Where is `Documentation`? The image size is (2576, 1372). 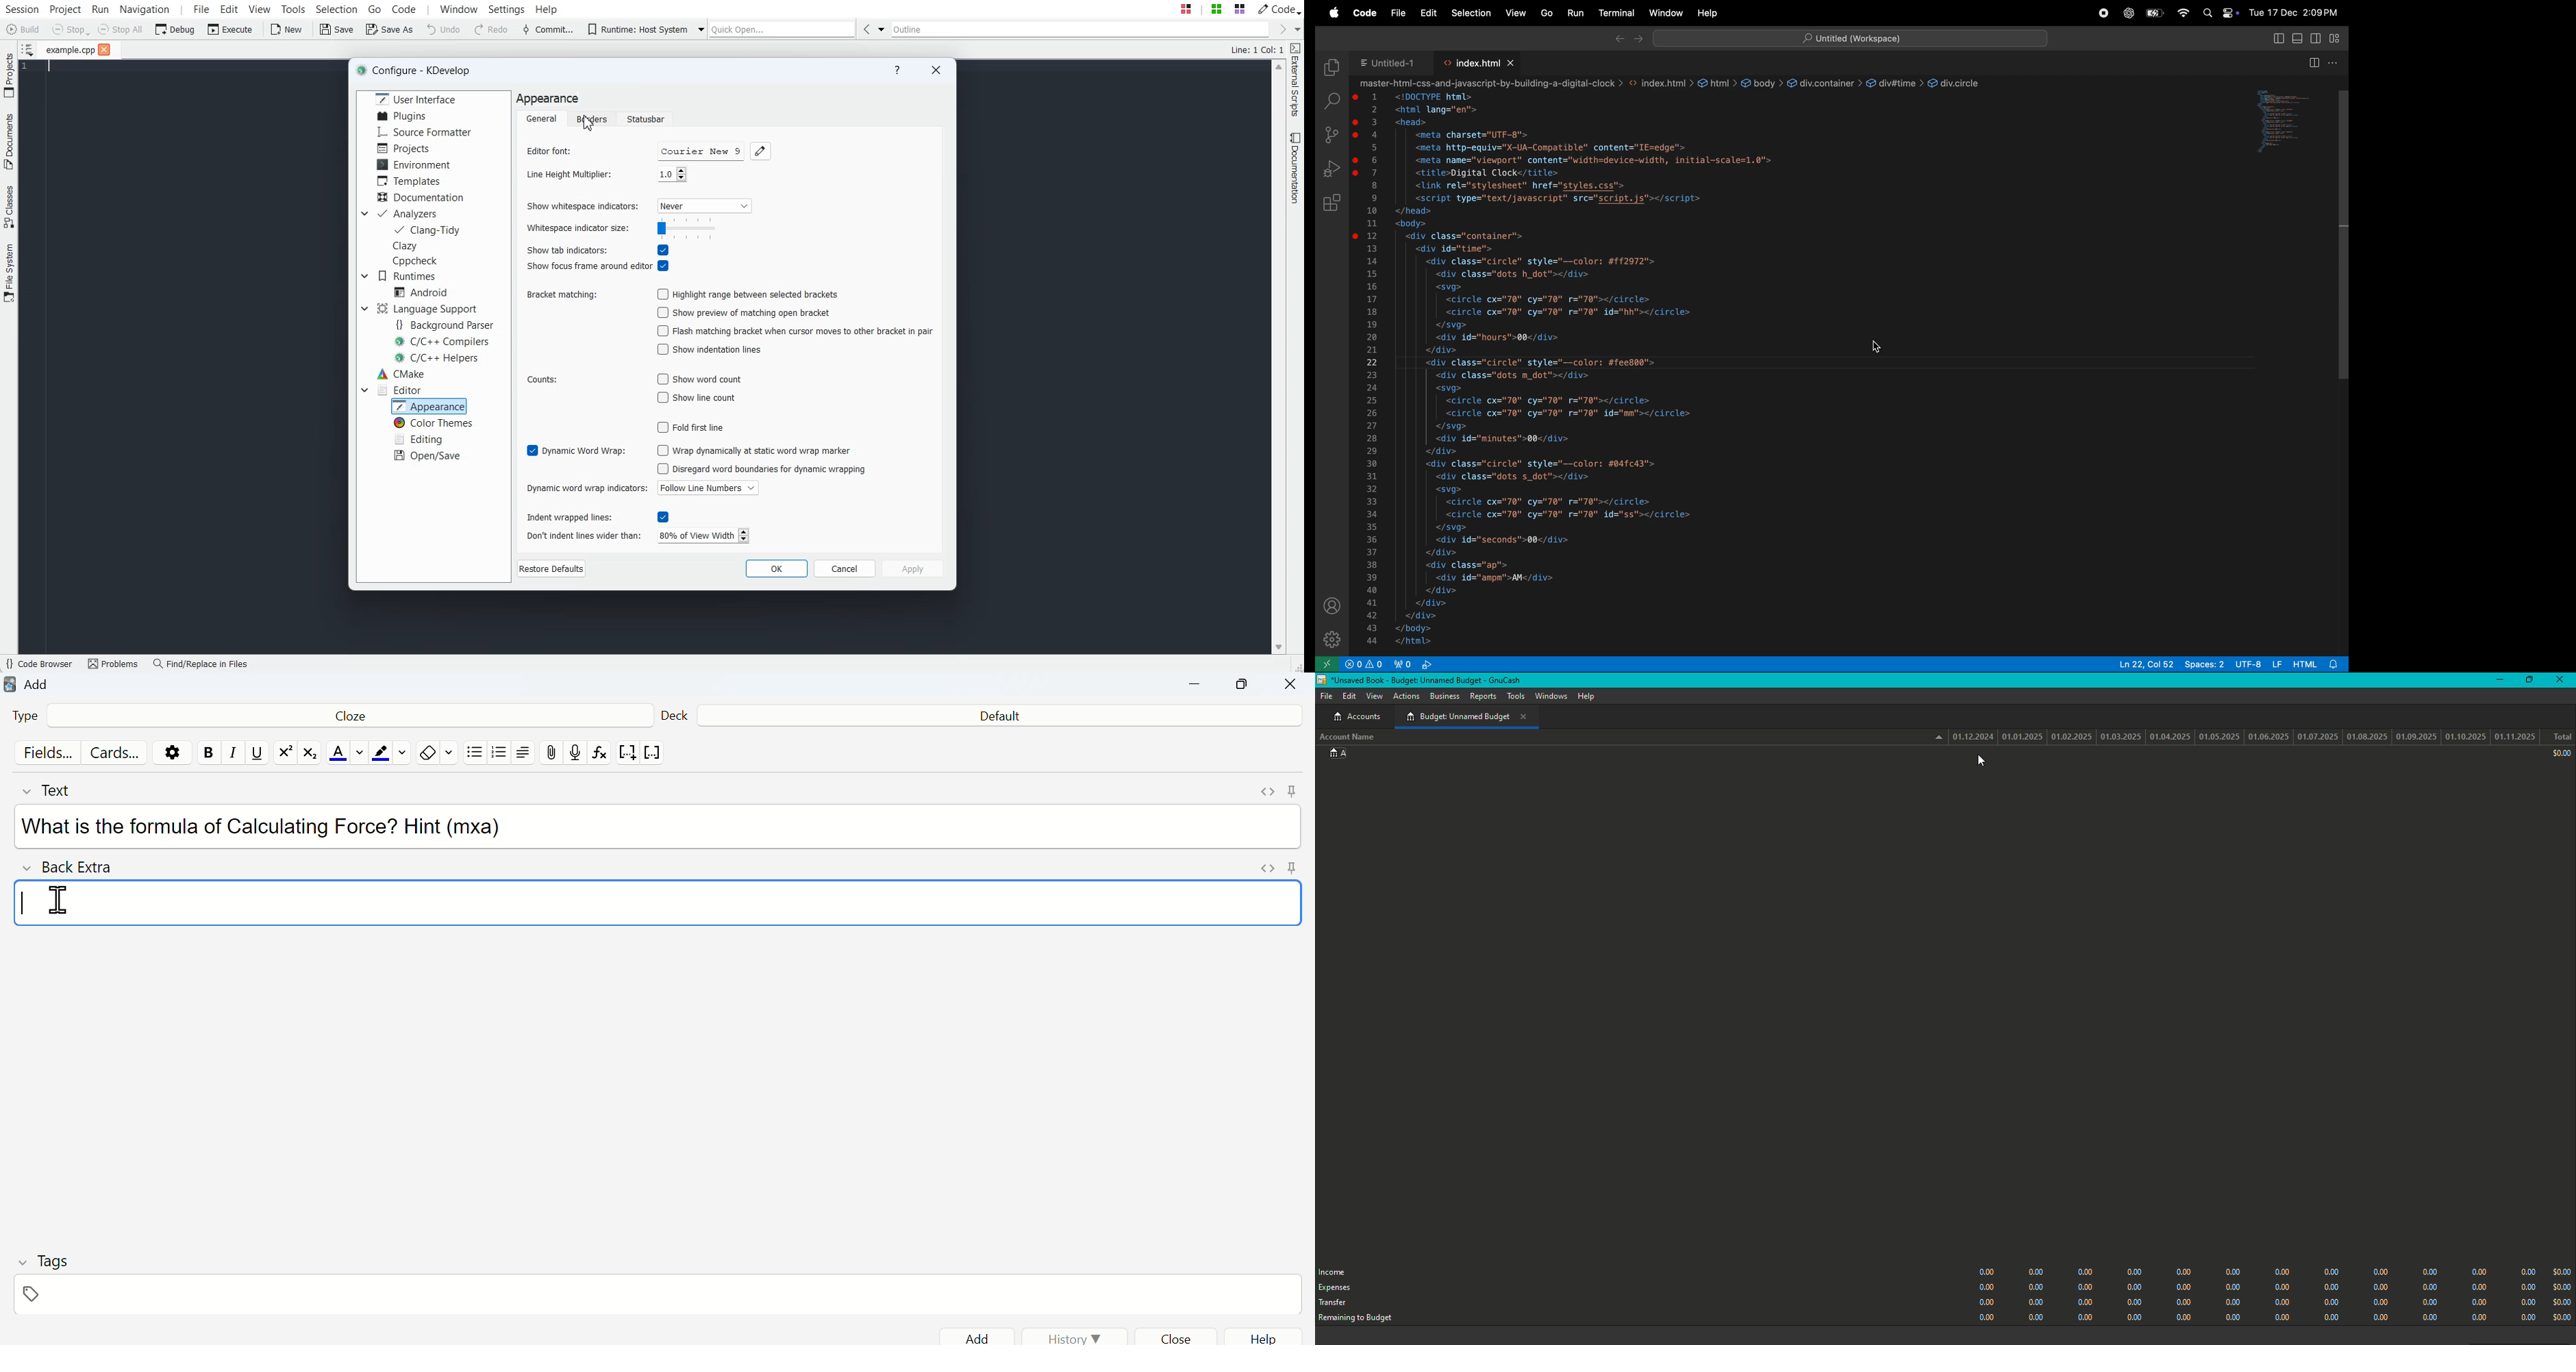 Documentation is located at coordinates (420, 196).